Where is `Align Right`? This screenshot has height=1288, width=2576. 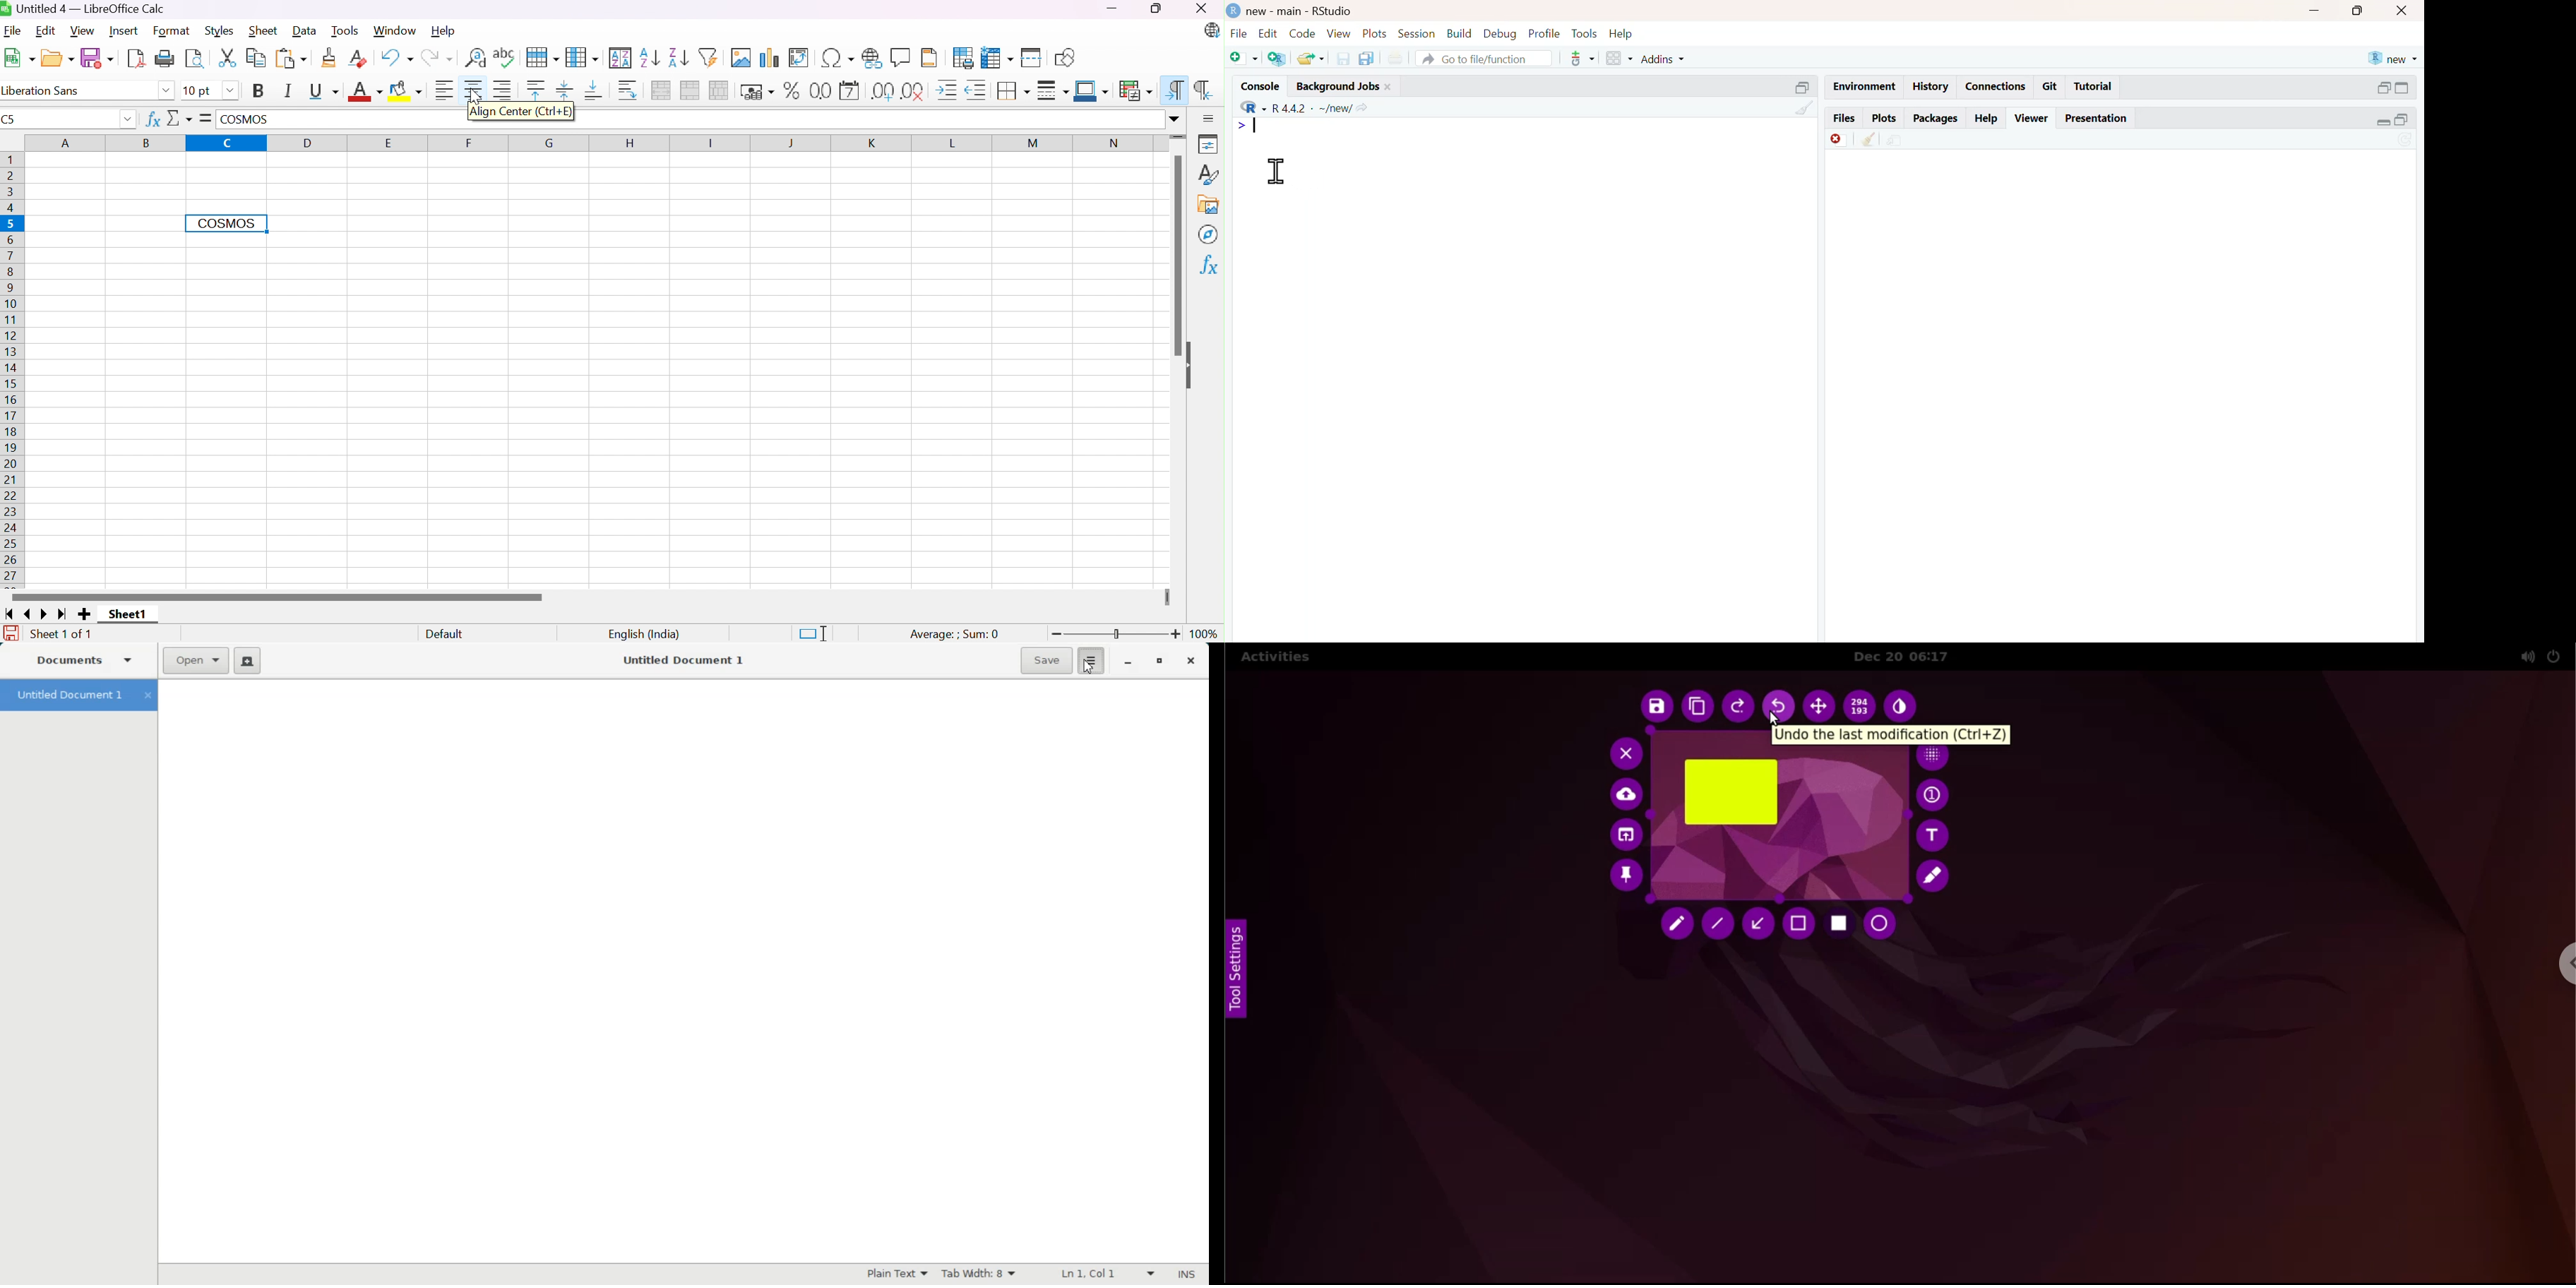
Align Right is located at coordinates (506, 90).